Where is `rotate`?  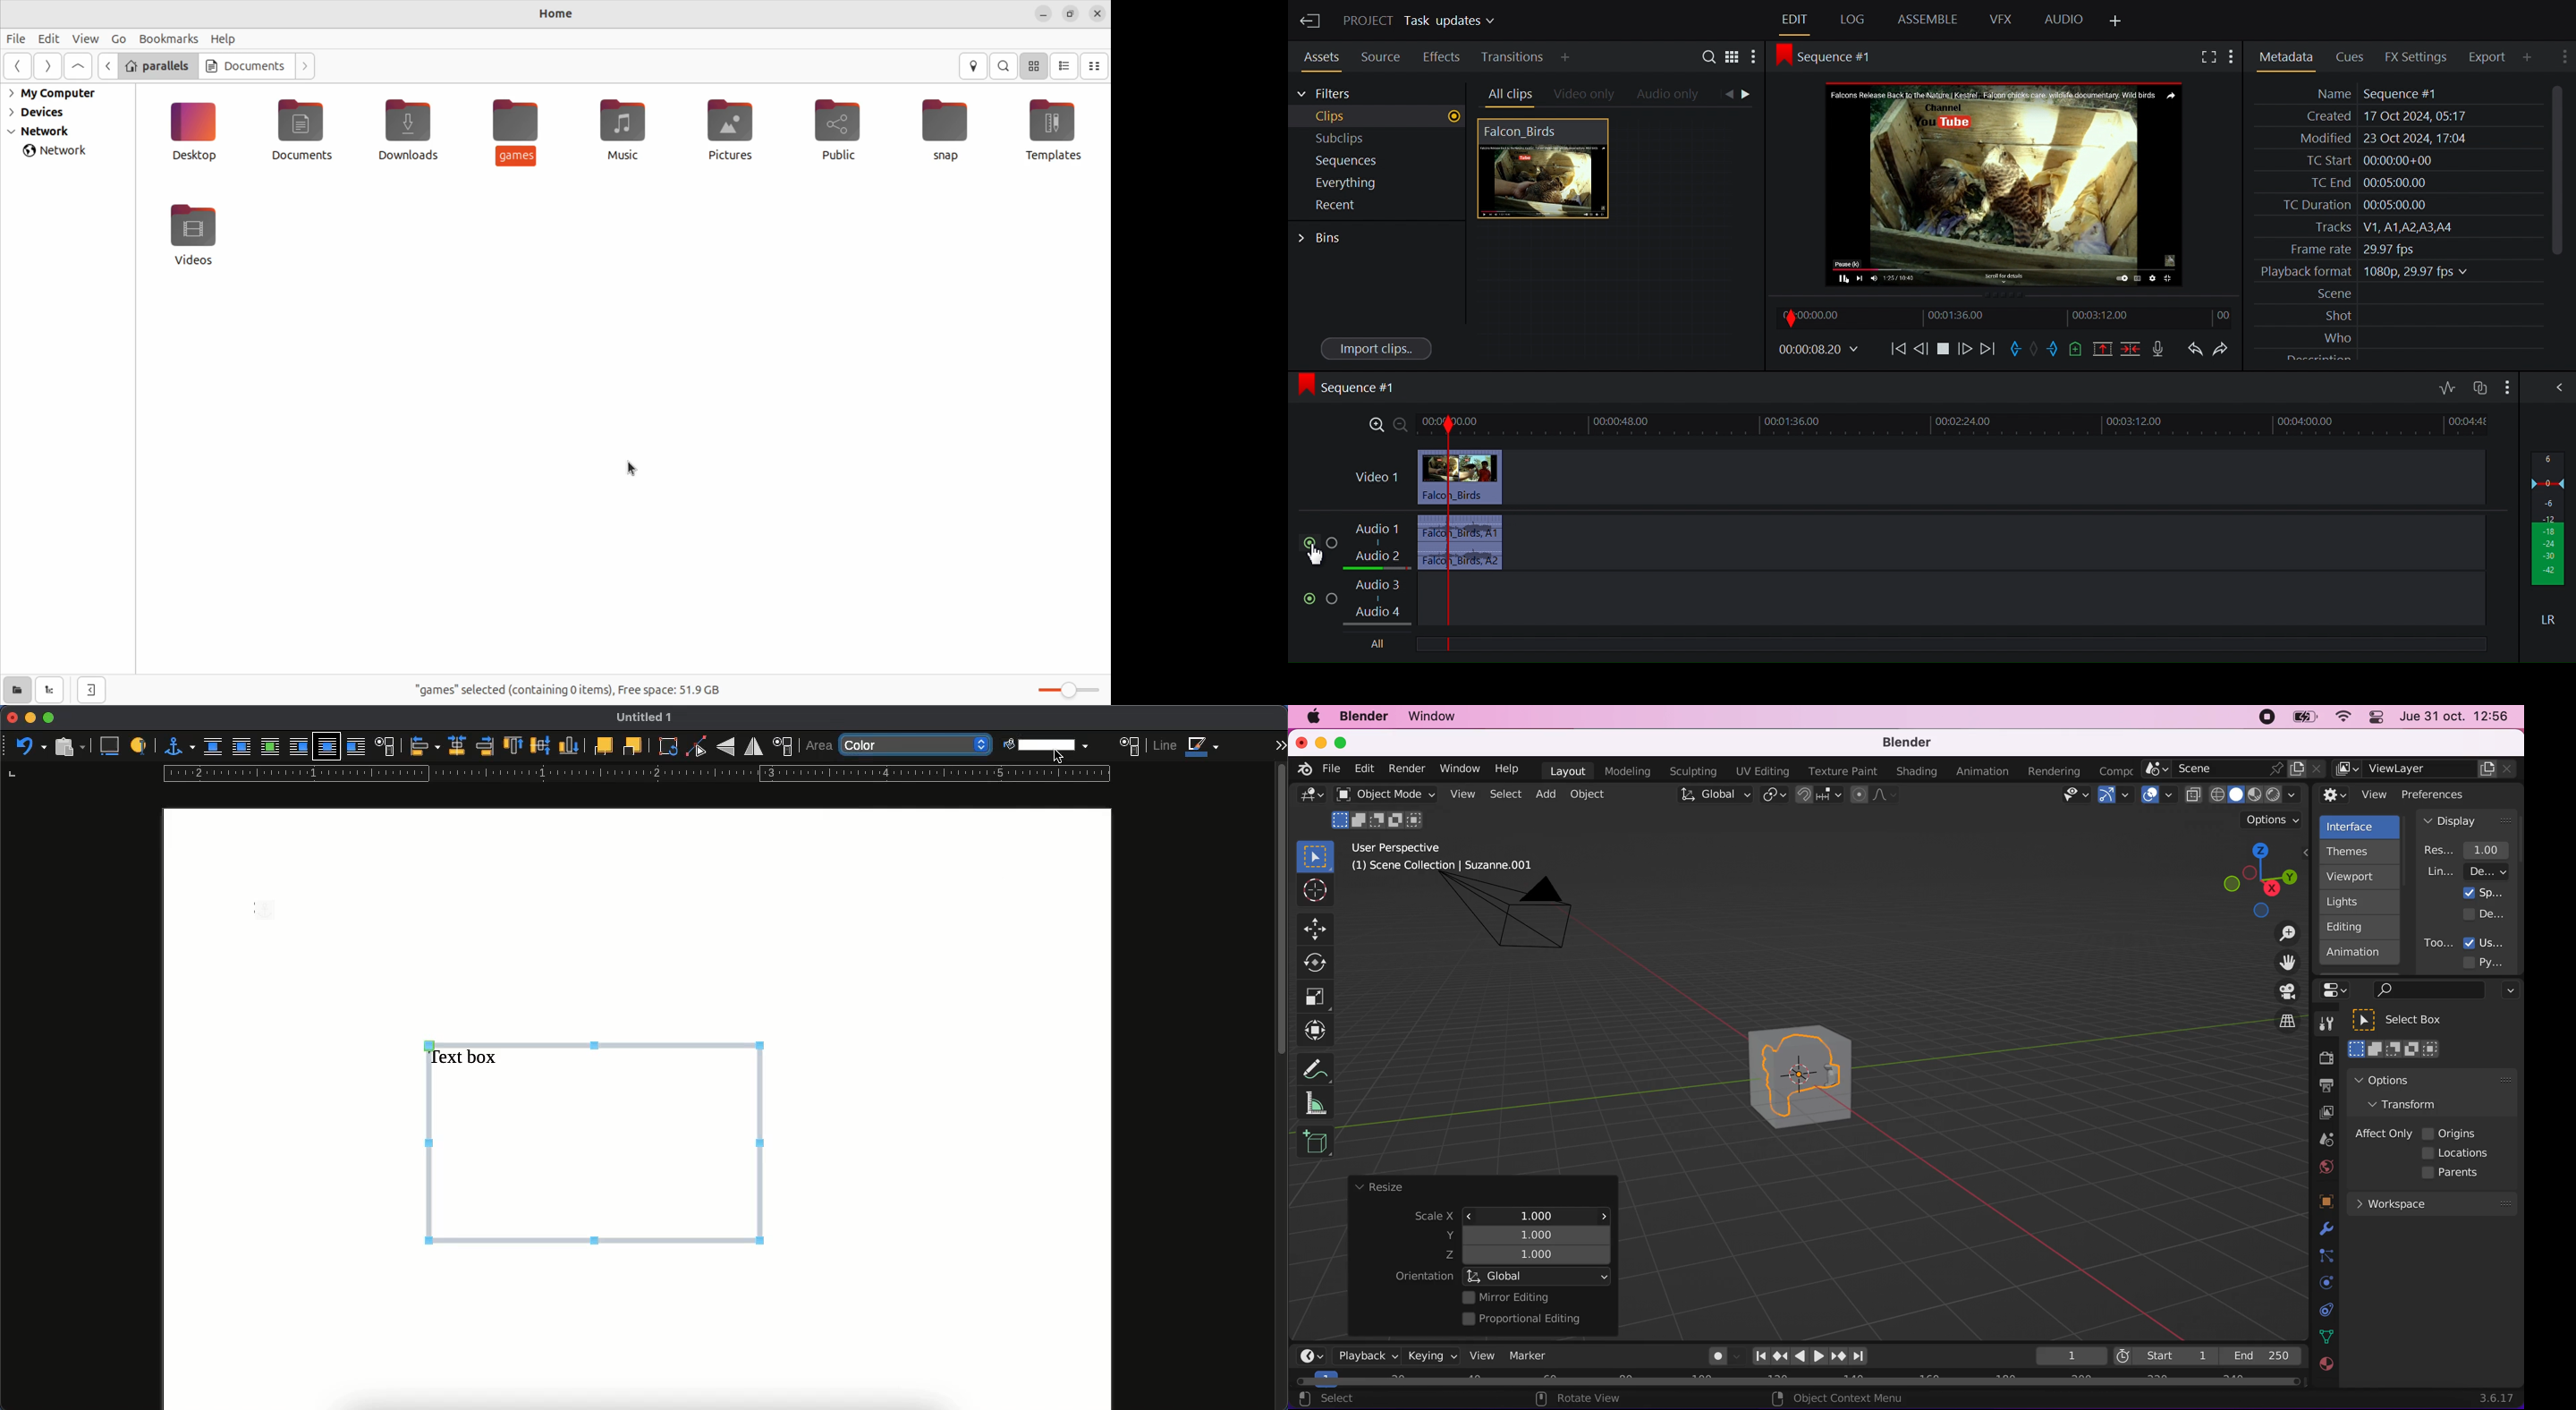 rotate is located at coordinates (668, 748).